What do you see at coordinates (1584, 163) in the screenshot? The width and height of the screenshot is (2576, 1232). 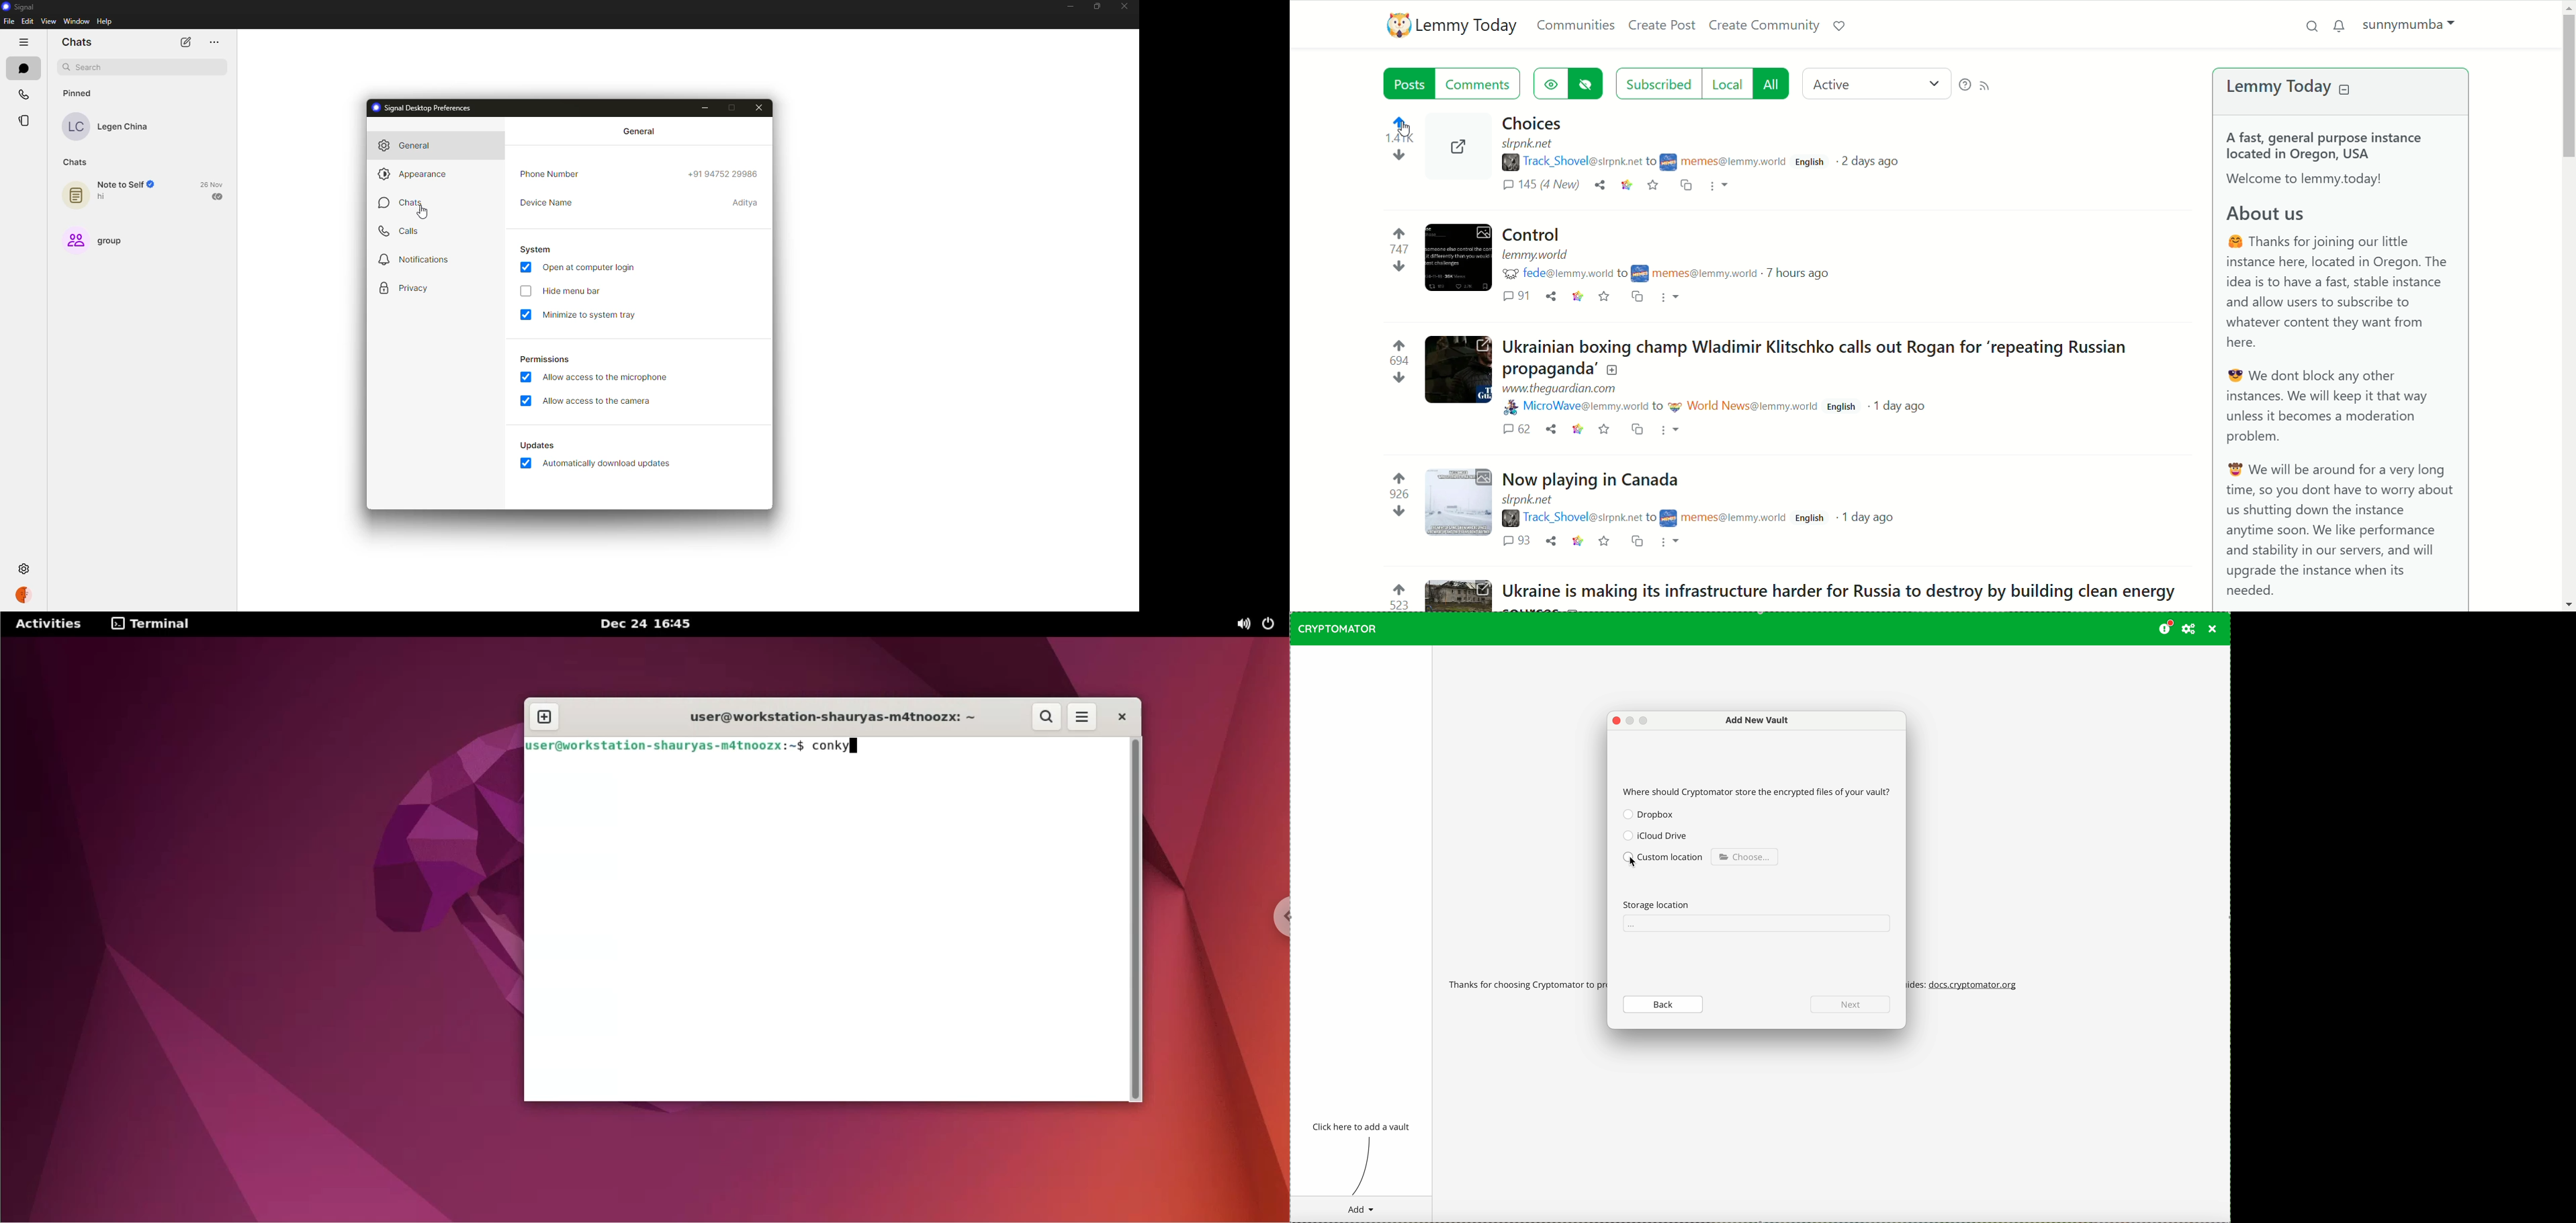 I see `username` at bounding box center [1584, 163].